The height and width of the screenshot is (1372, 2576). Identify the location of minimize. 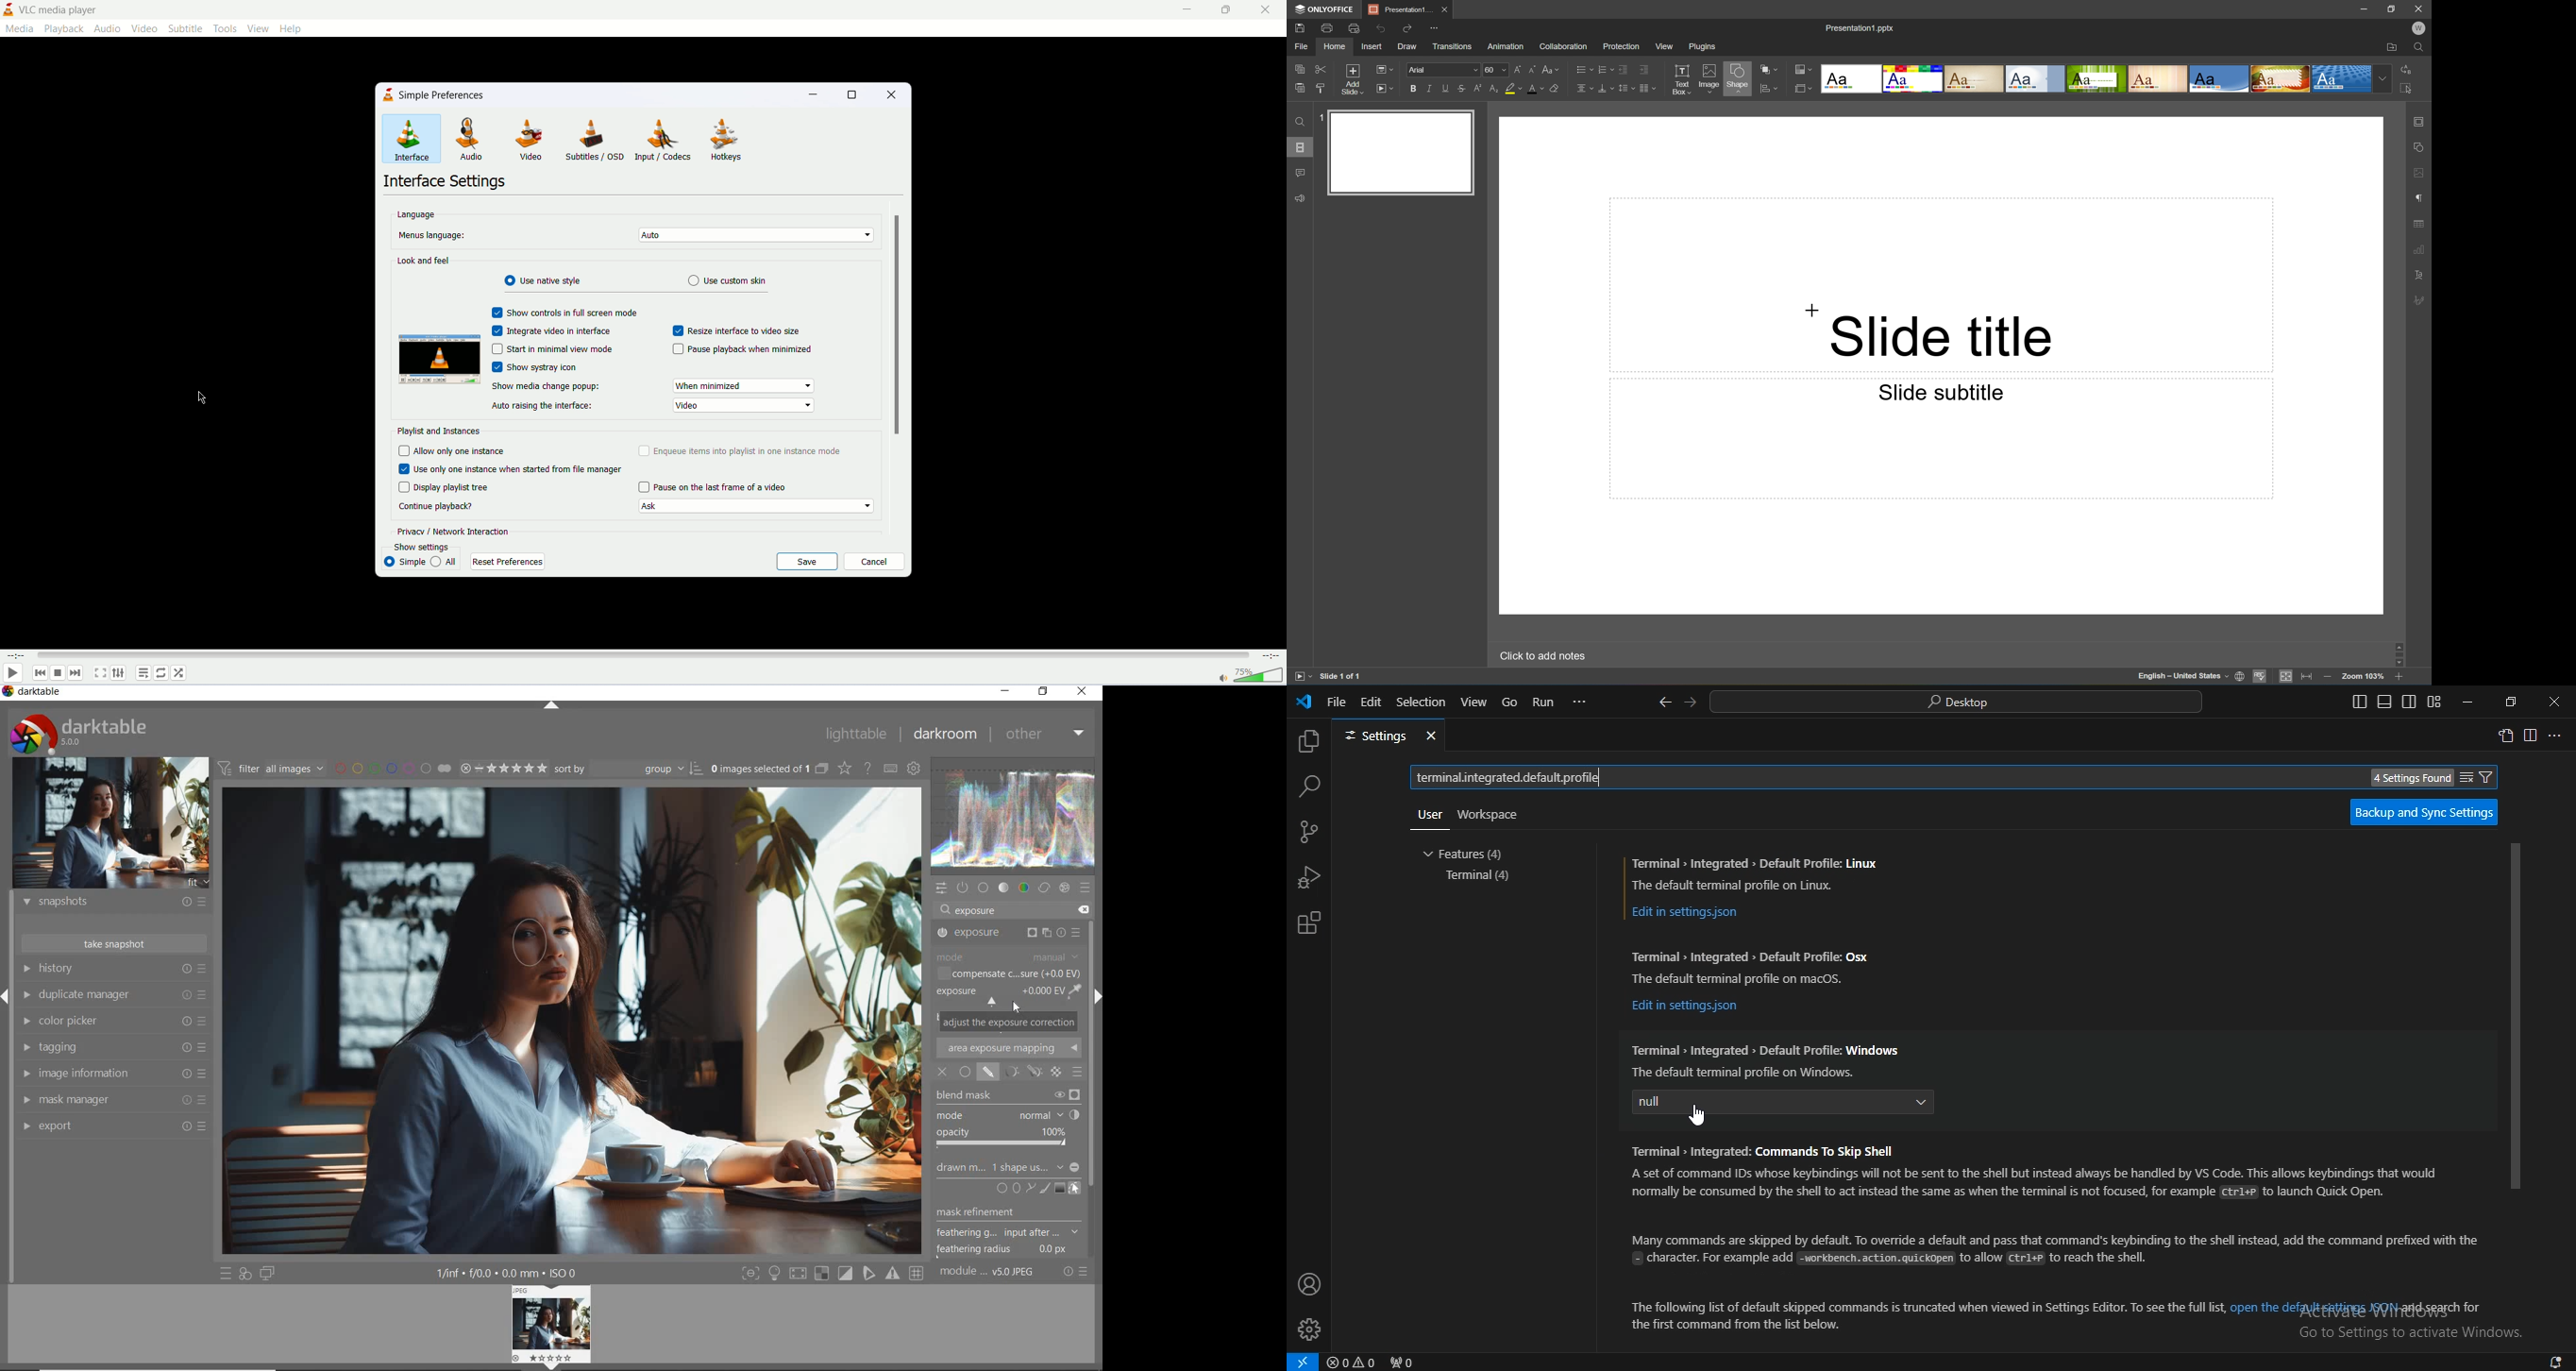
(2469, 701).